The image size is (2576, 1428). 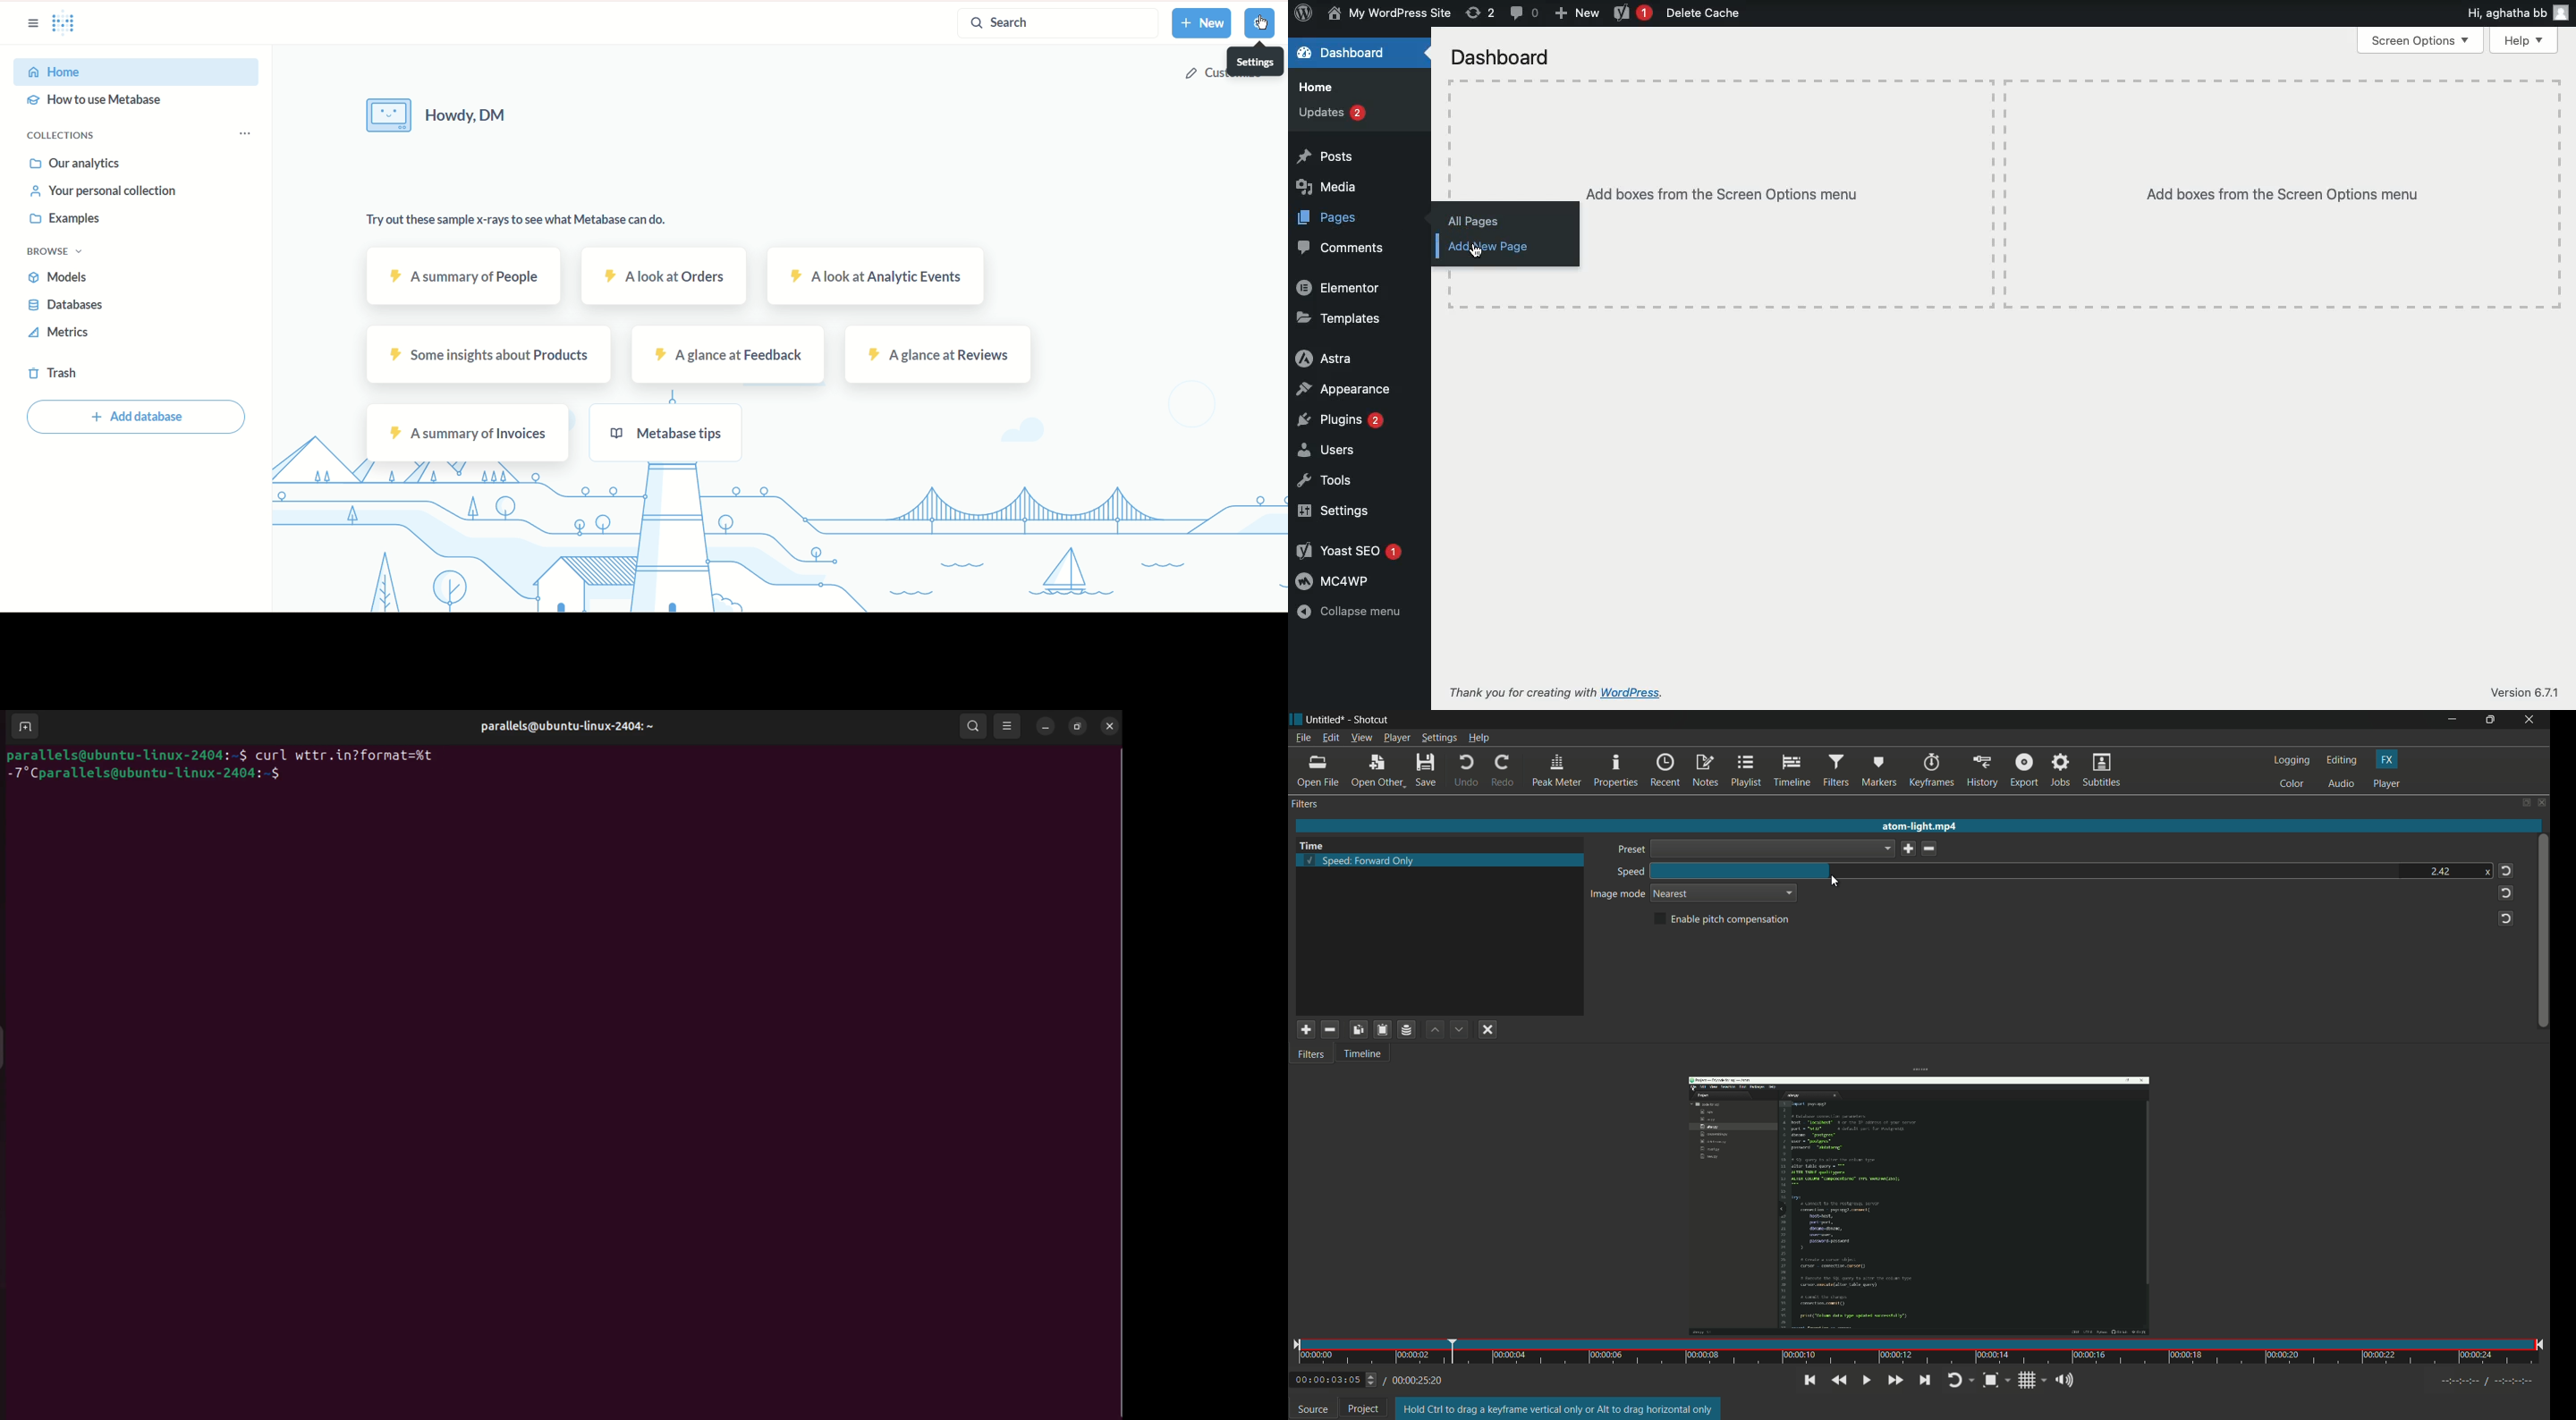 What do you see at coordinates (1346, 53) in the screenshot?
I see `Dashboard` at bounding box center [1346, 53].